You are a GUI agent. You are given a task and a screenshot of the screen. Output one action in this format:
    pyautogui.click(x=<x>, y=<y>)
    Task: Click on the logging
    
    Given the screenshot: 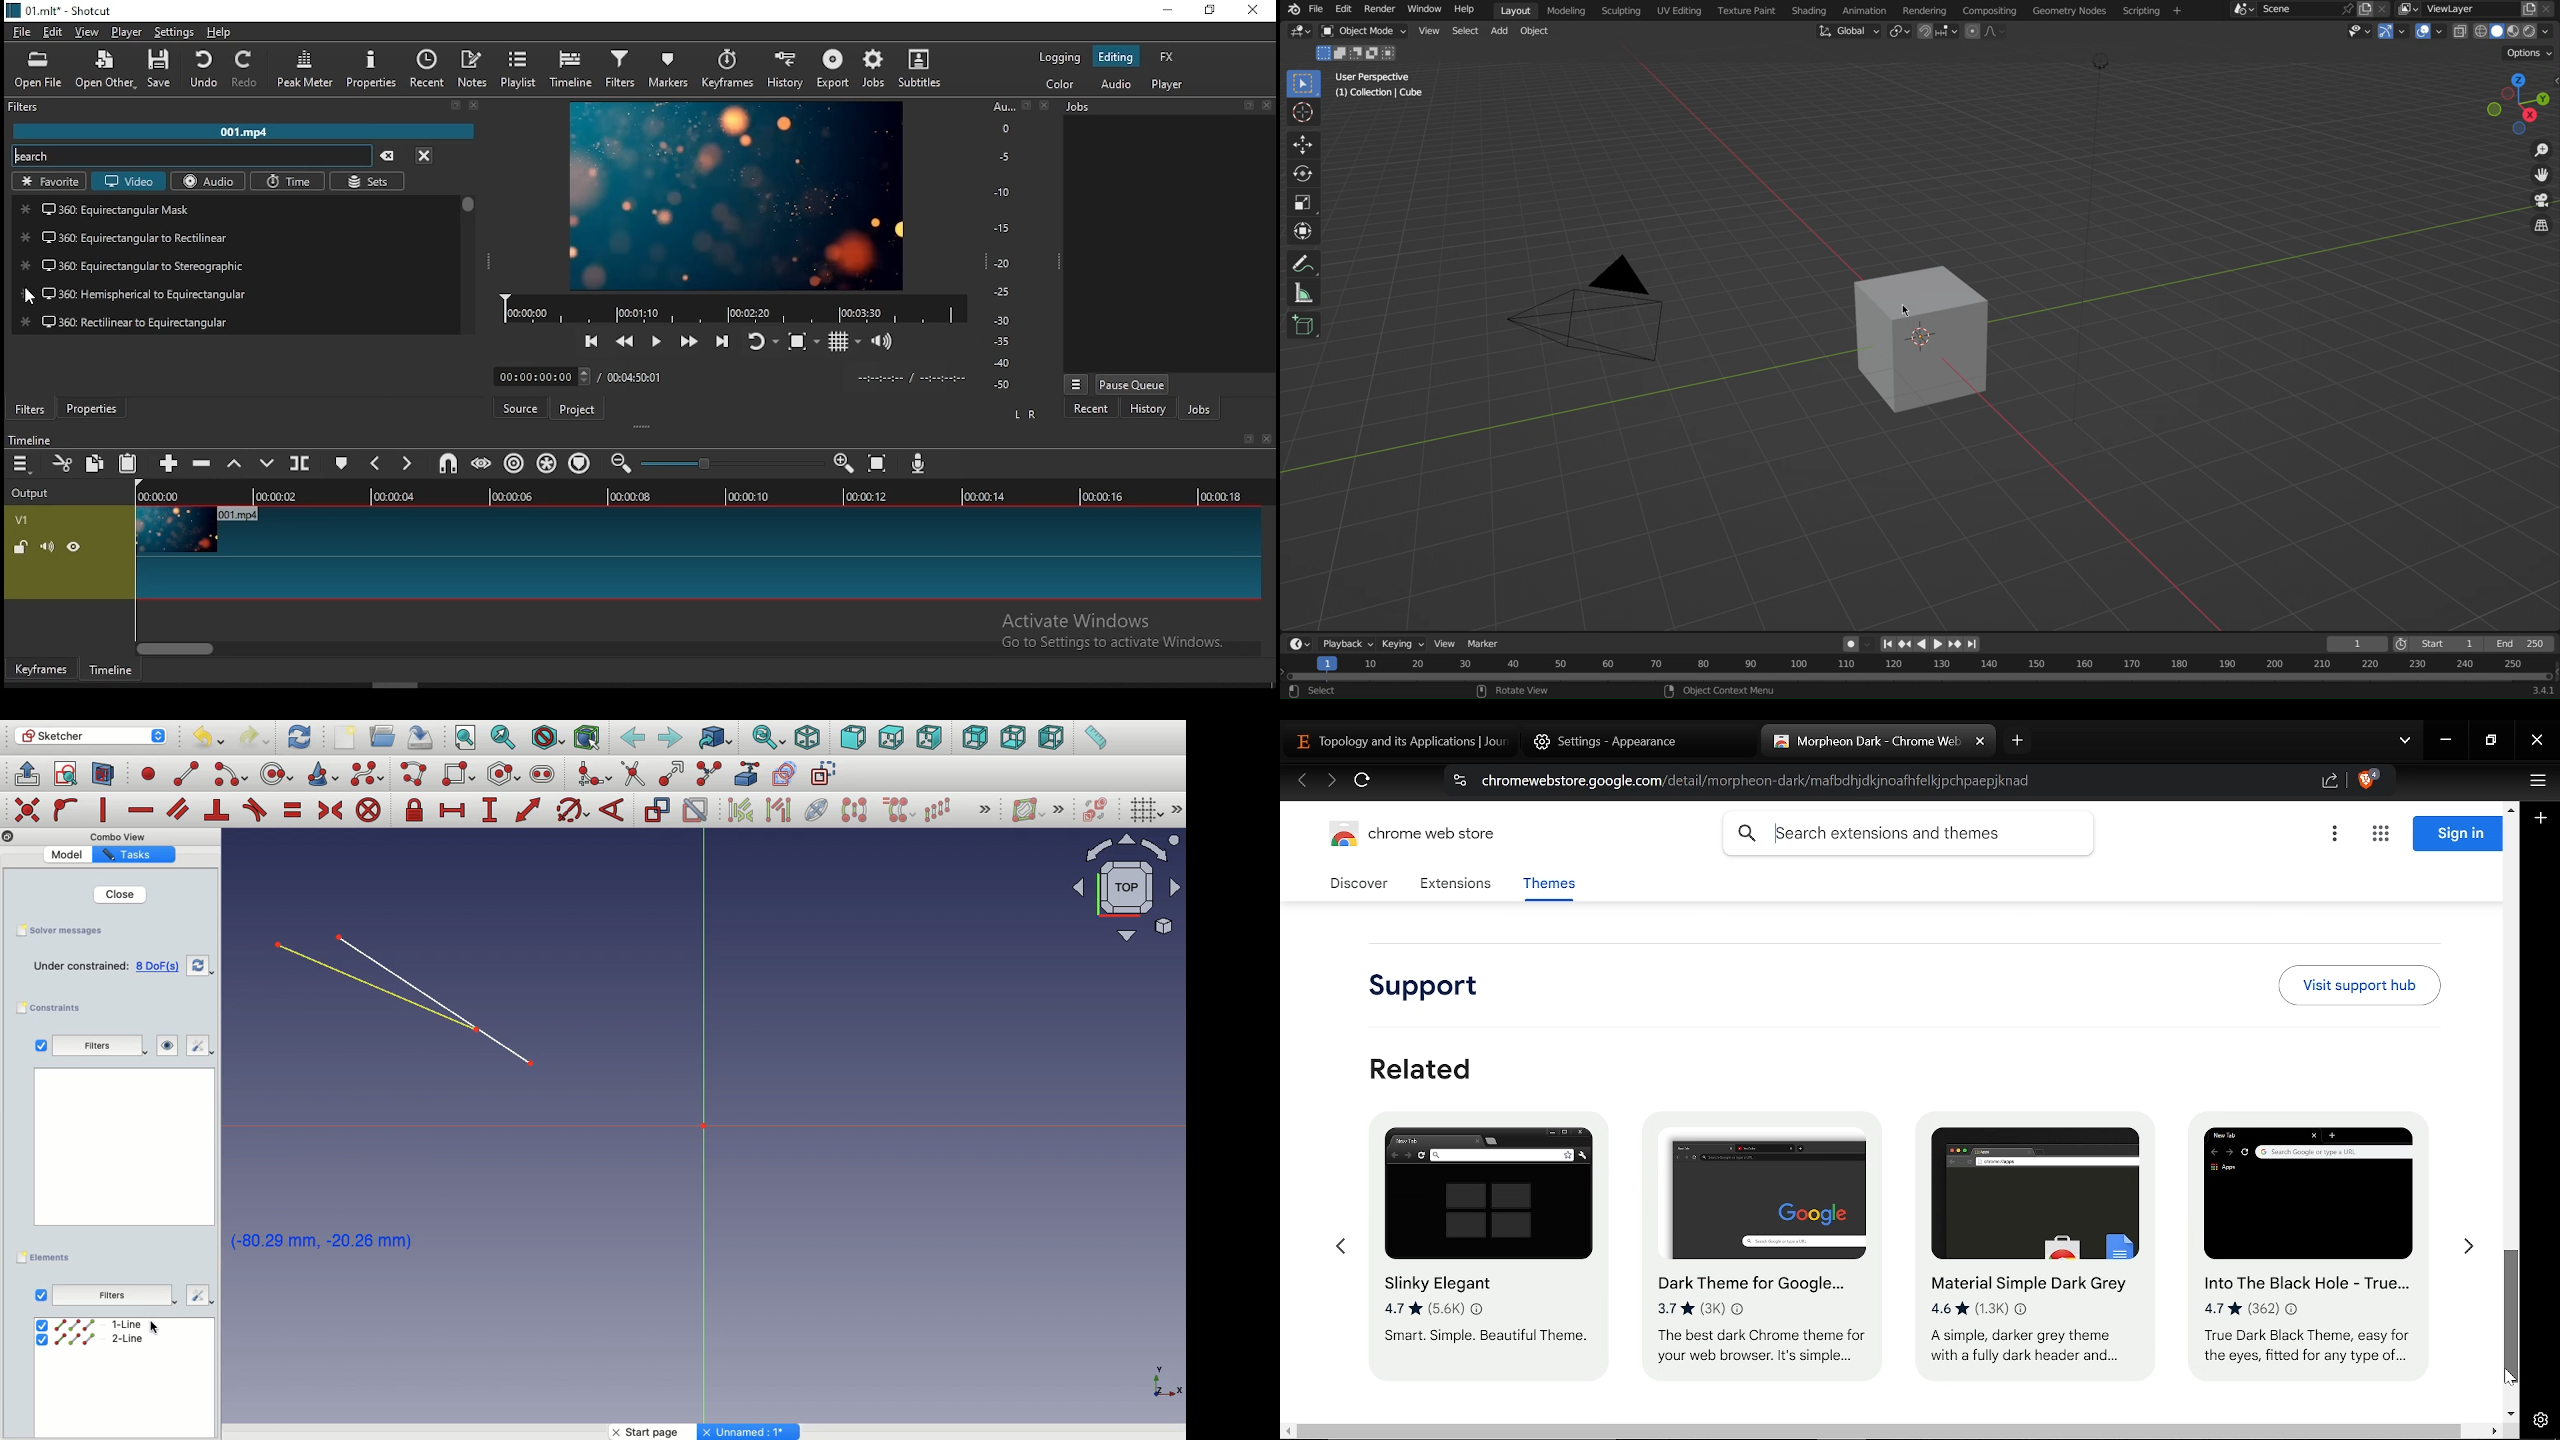 What is the action you would take?
    pyautogui.click(x=1058, y=55)
    